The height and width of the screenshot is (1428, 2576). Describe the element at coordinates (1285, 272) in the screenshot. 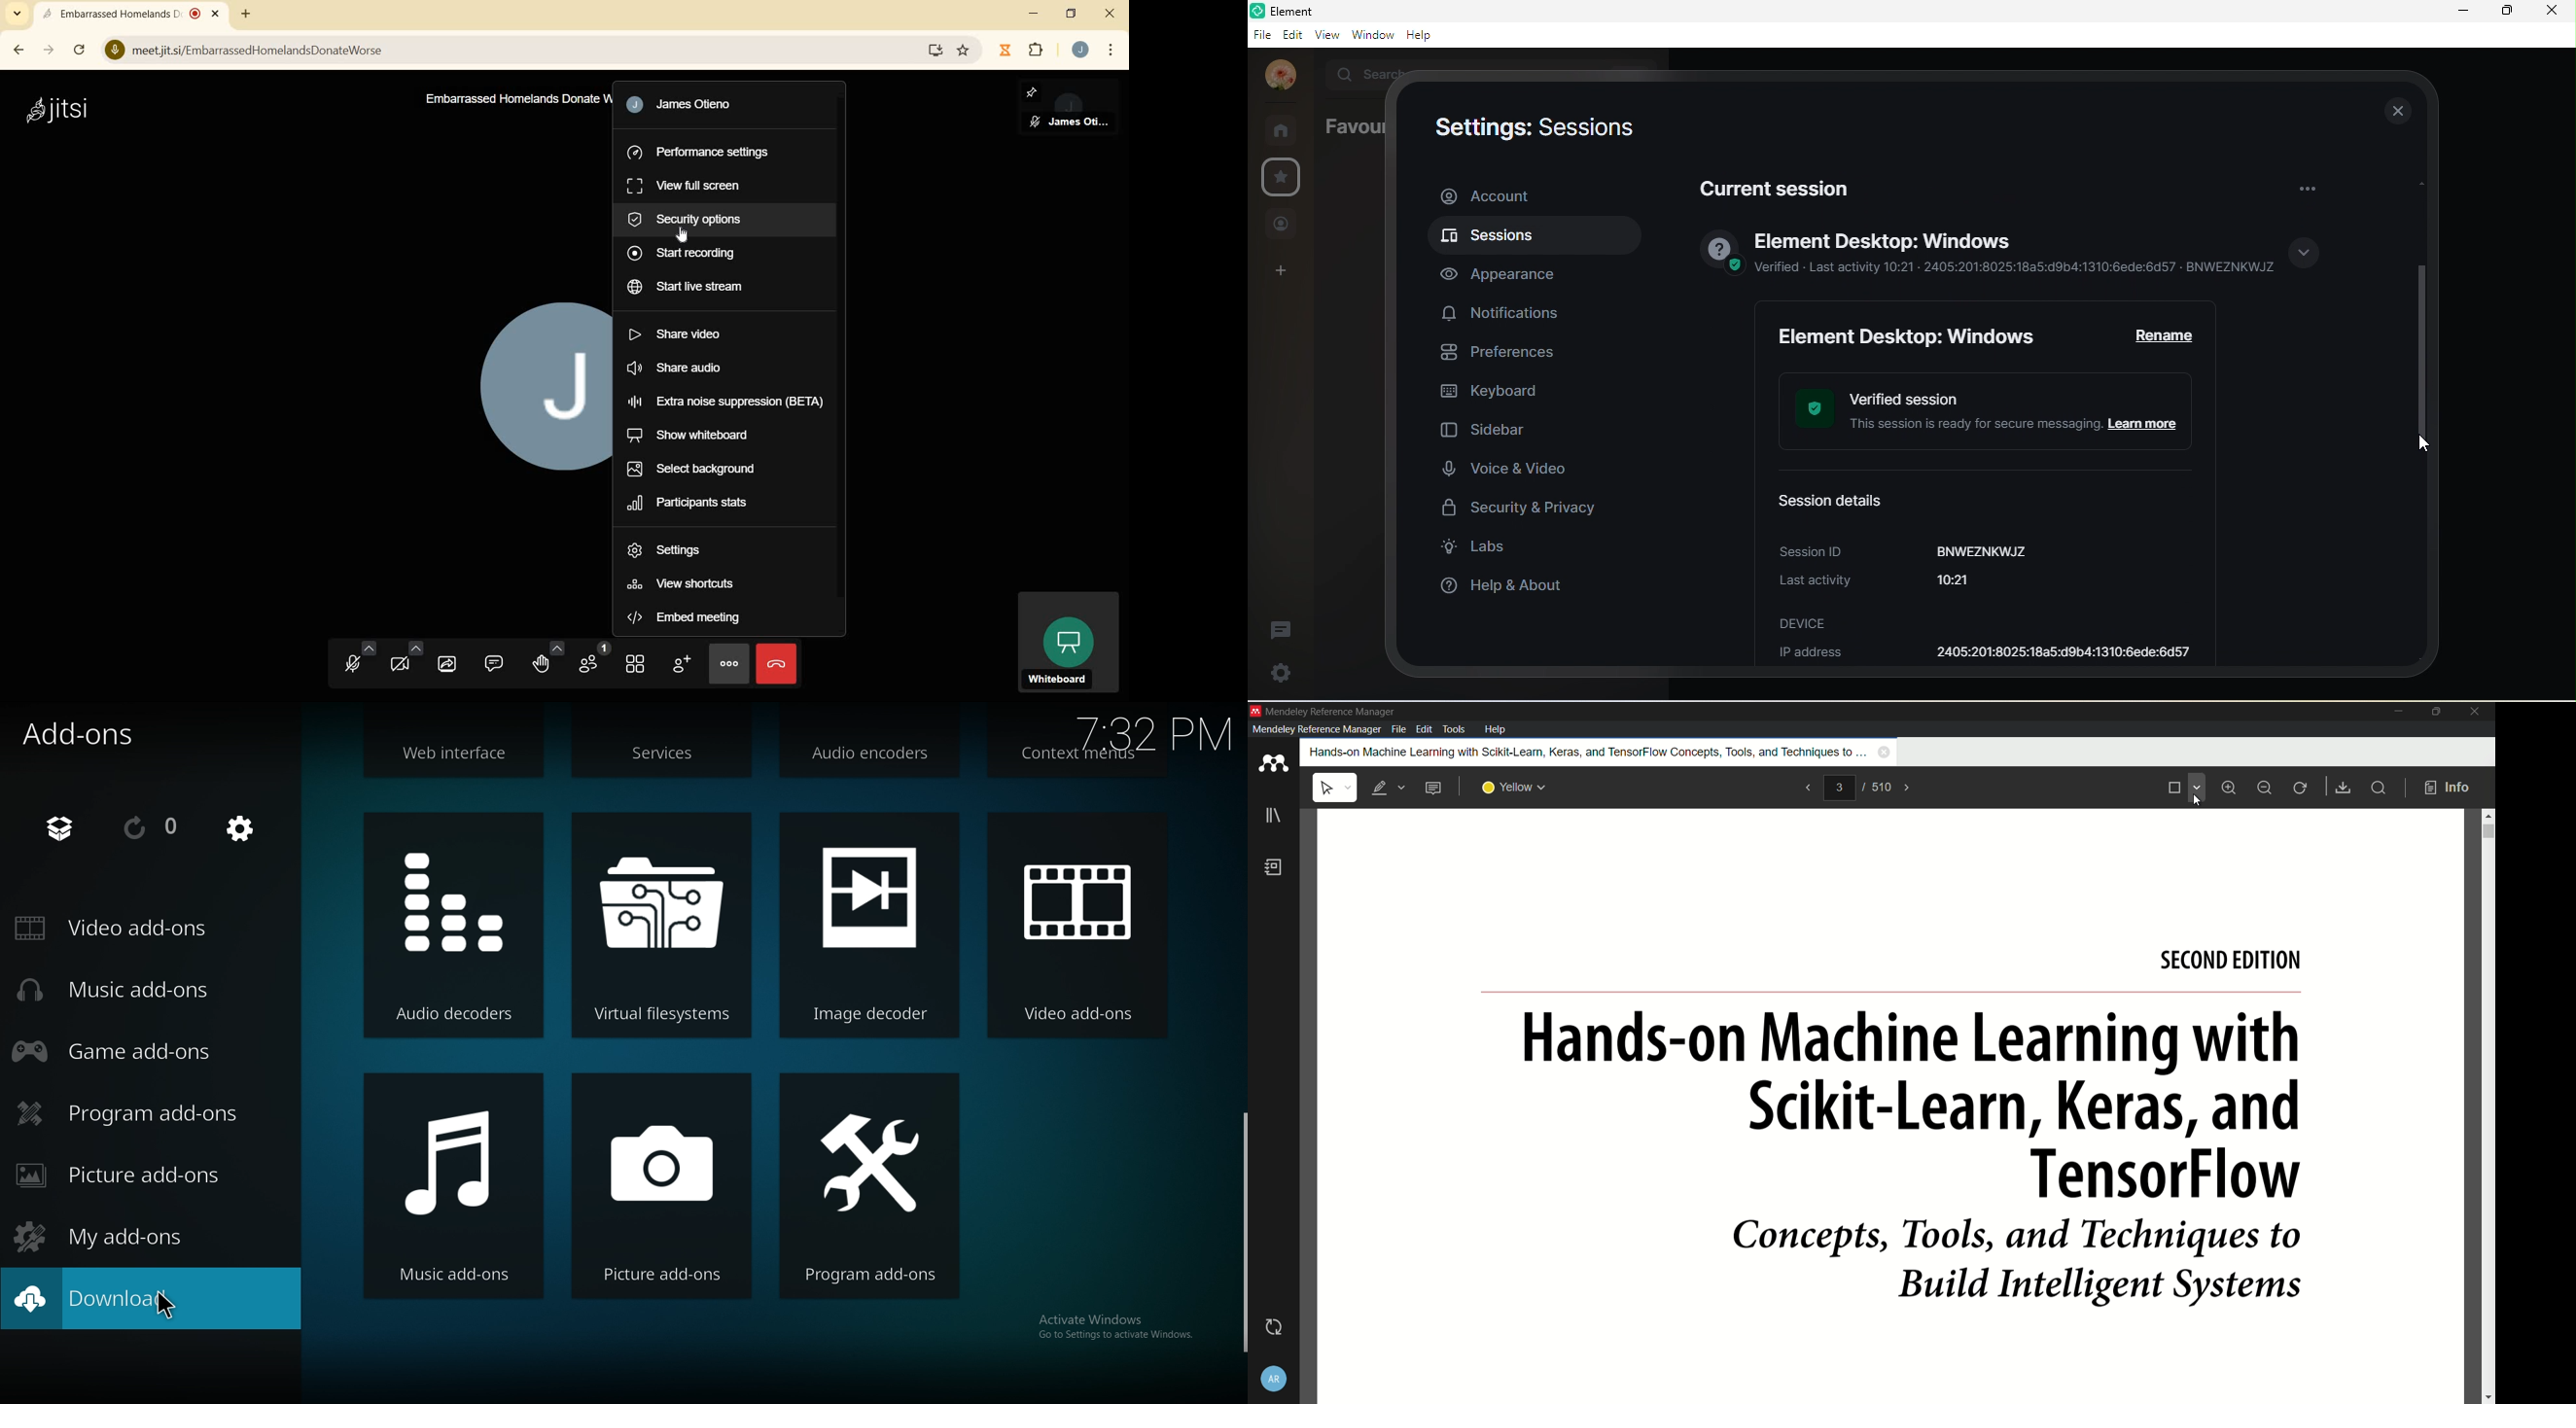

I see `create a space` at that location.